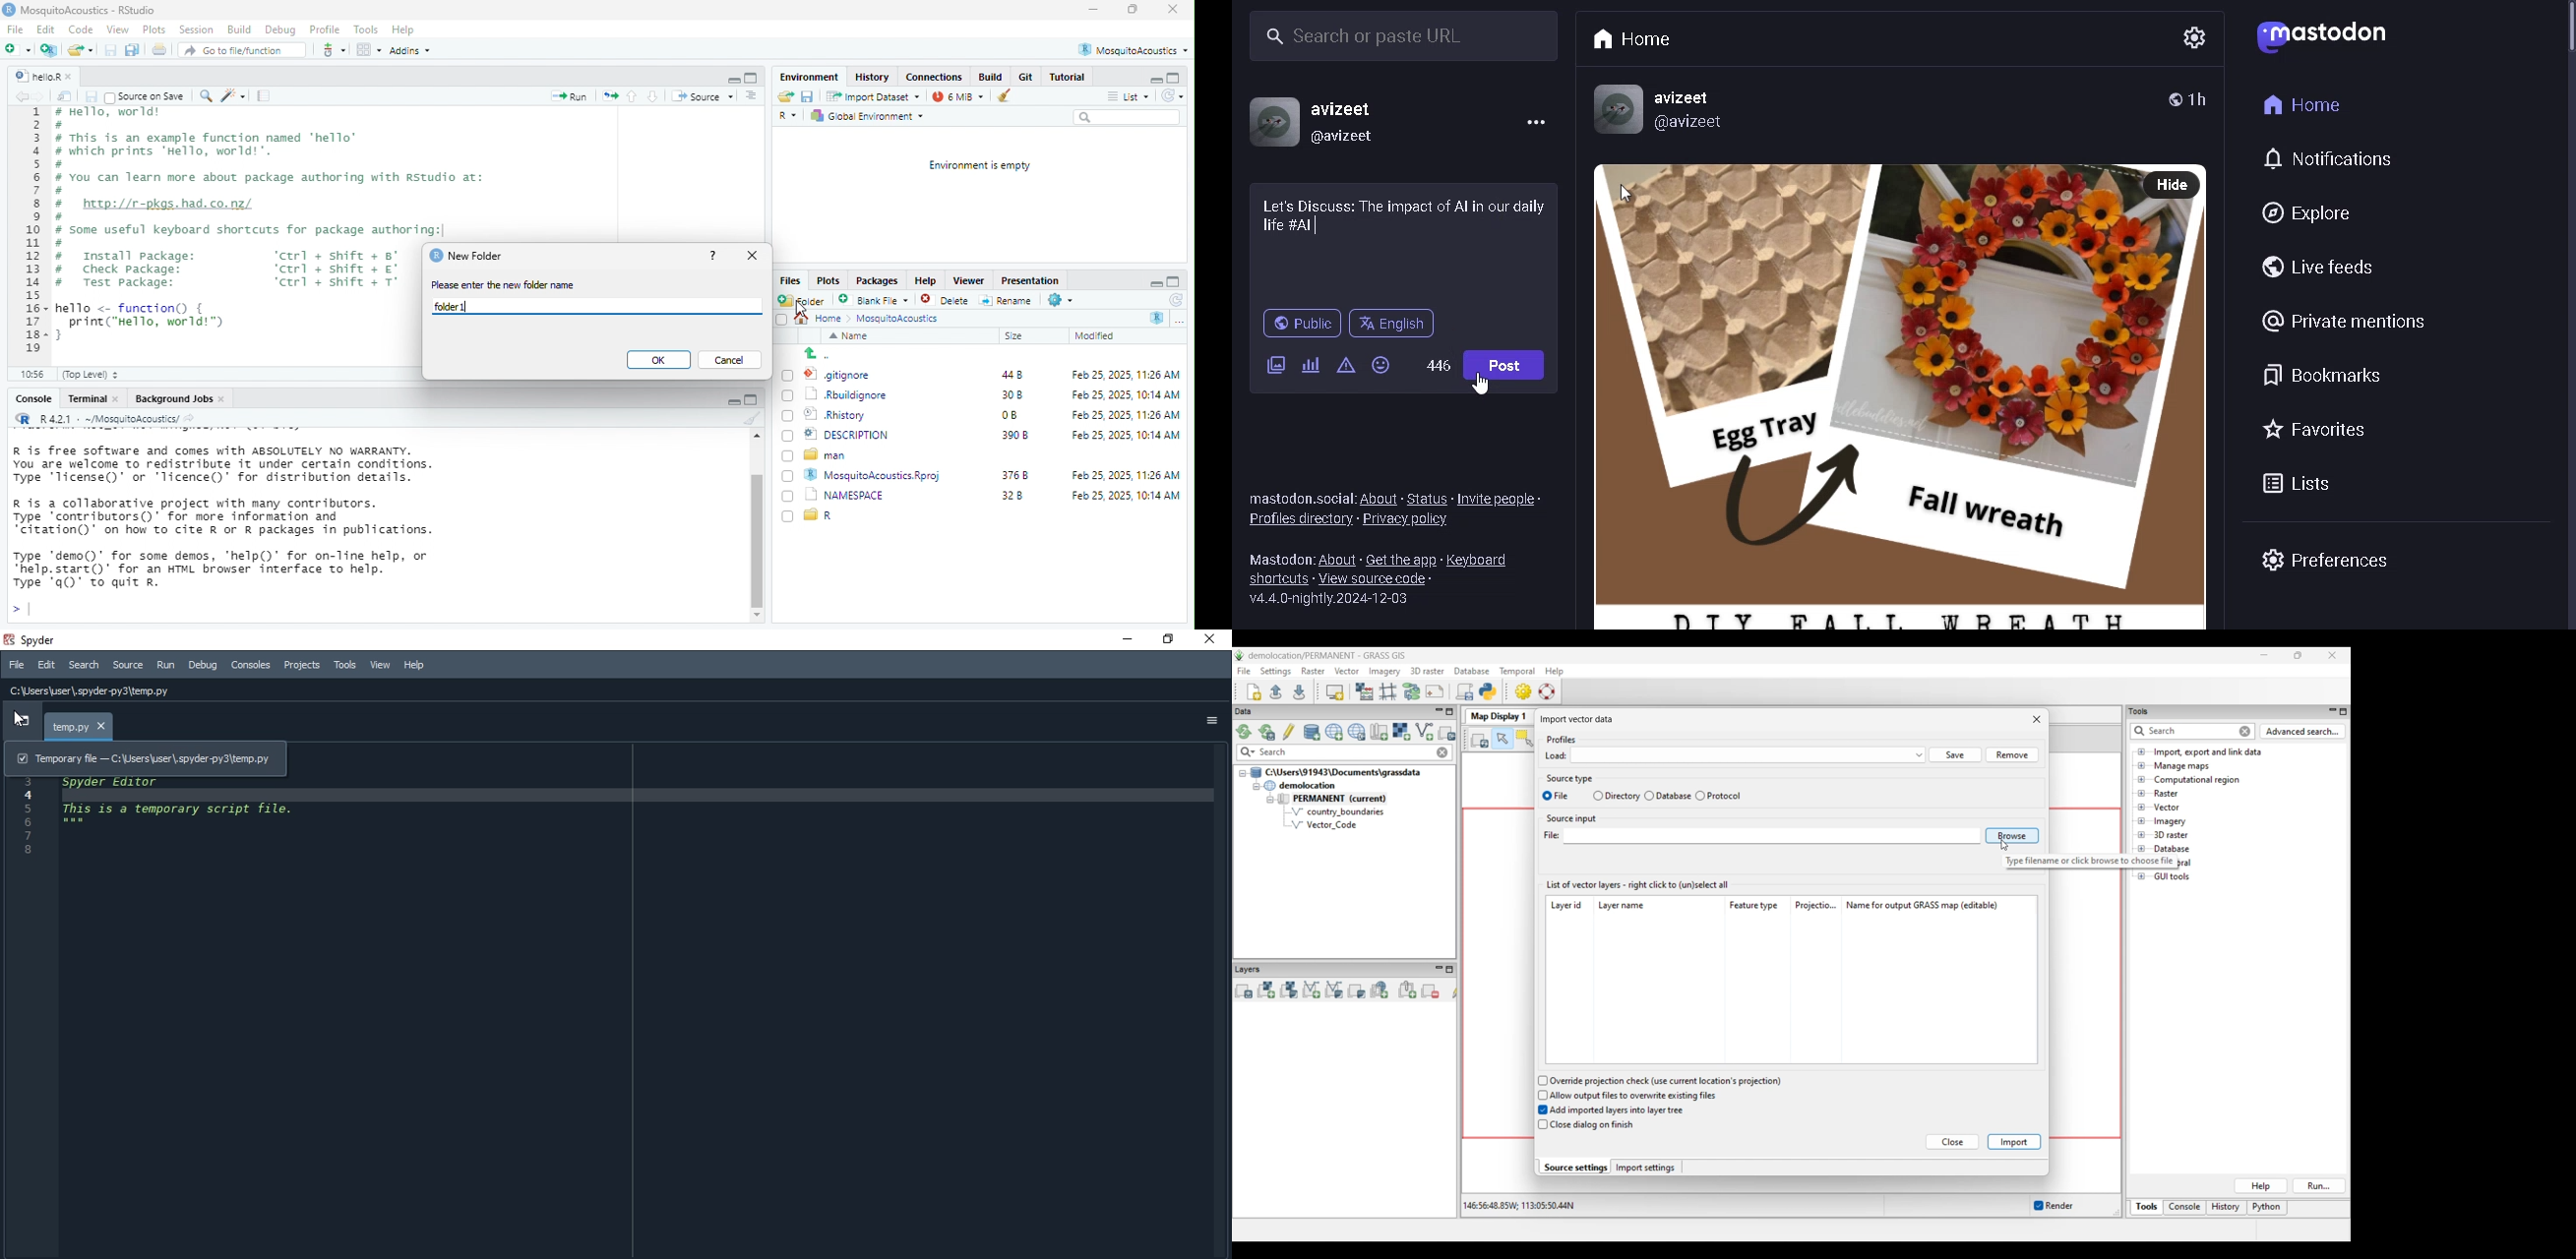  What do you see at coordinates (239, 29) in the screenshot?
I see `Build` at bounding box center [239, 29].